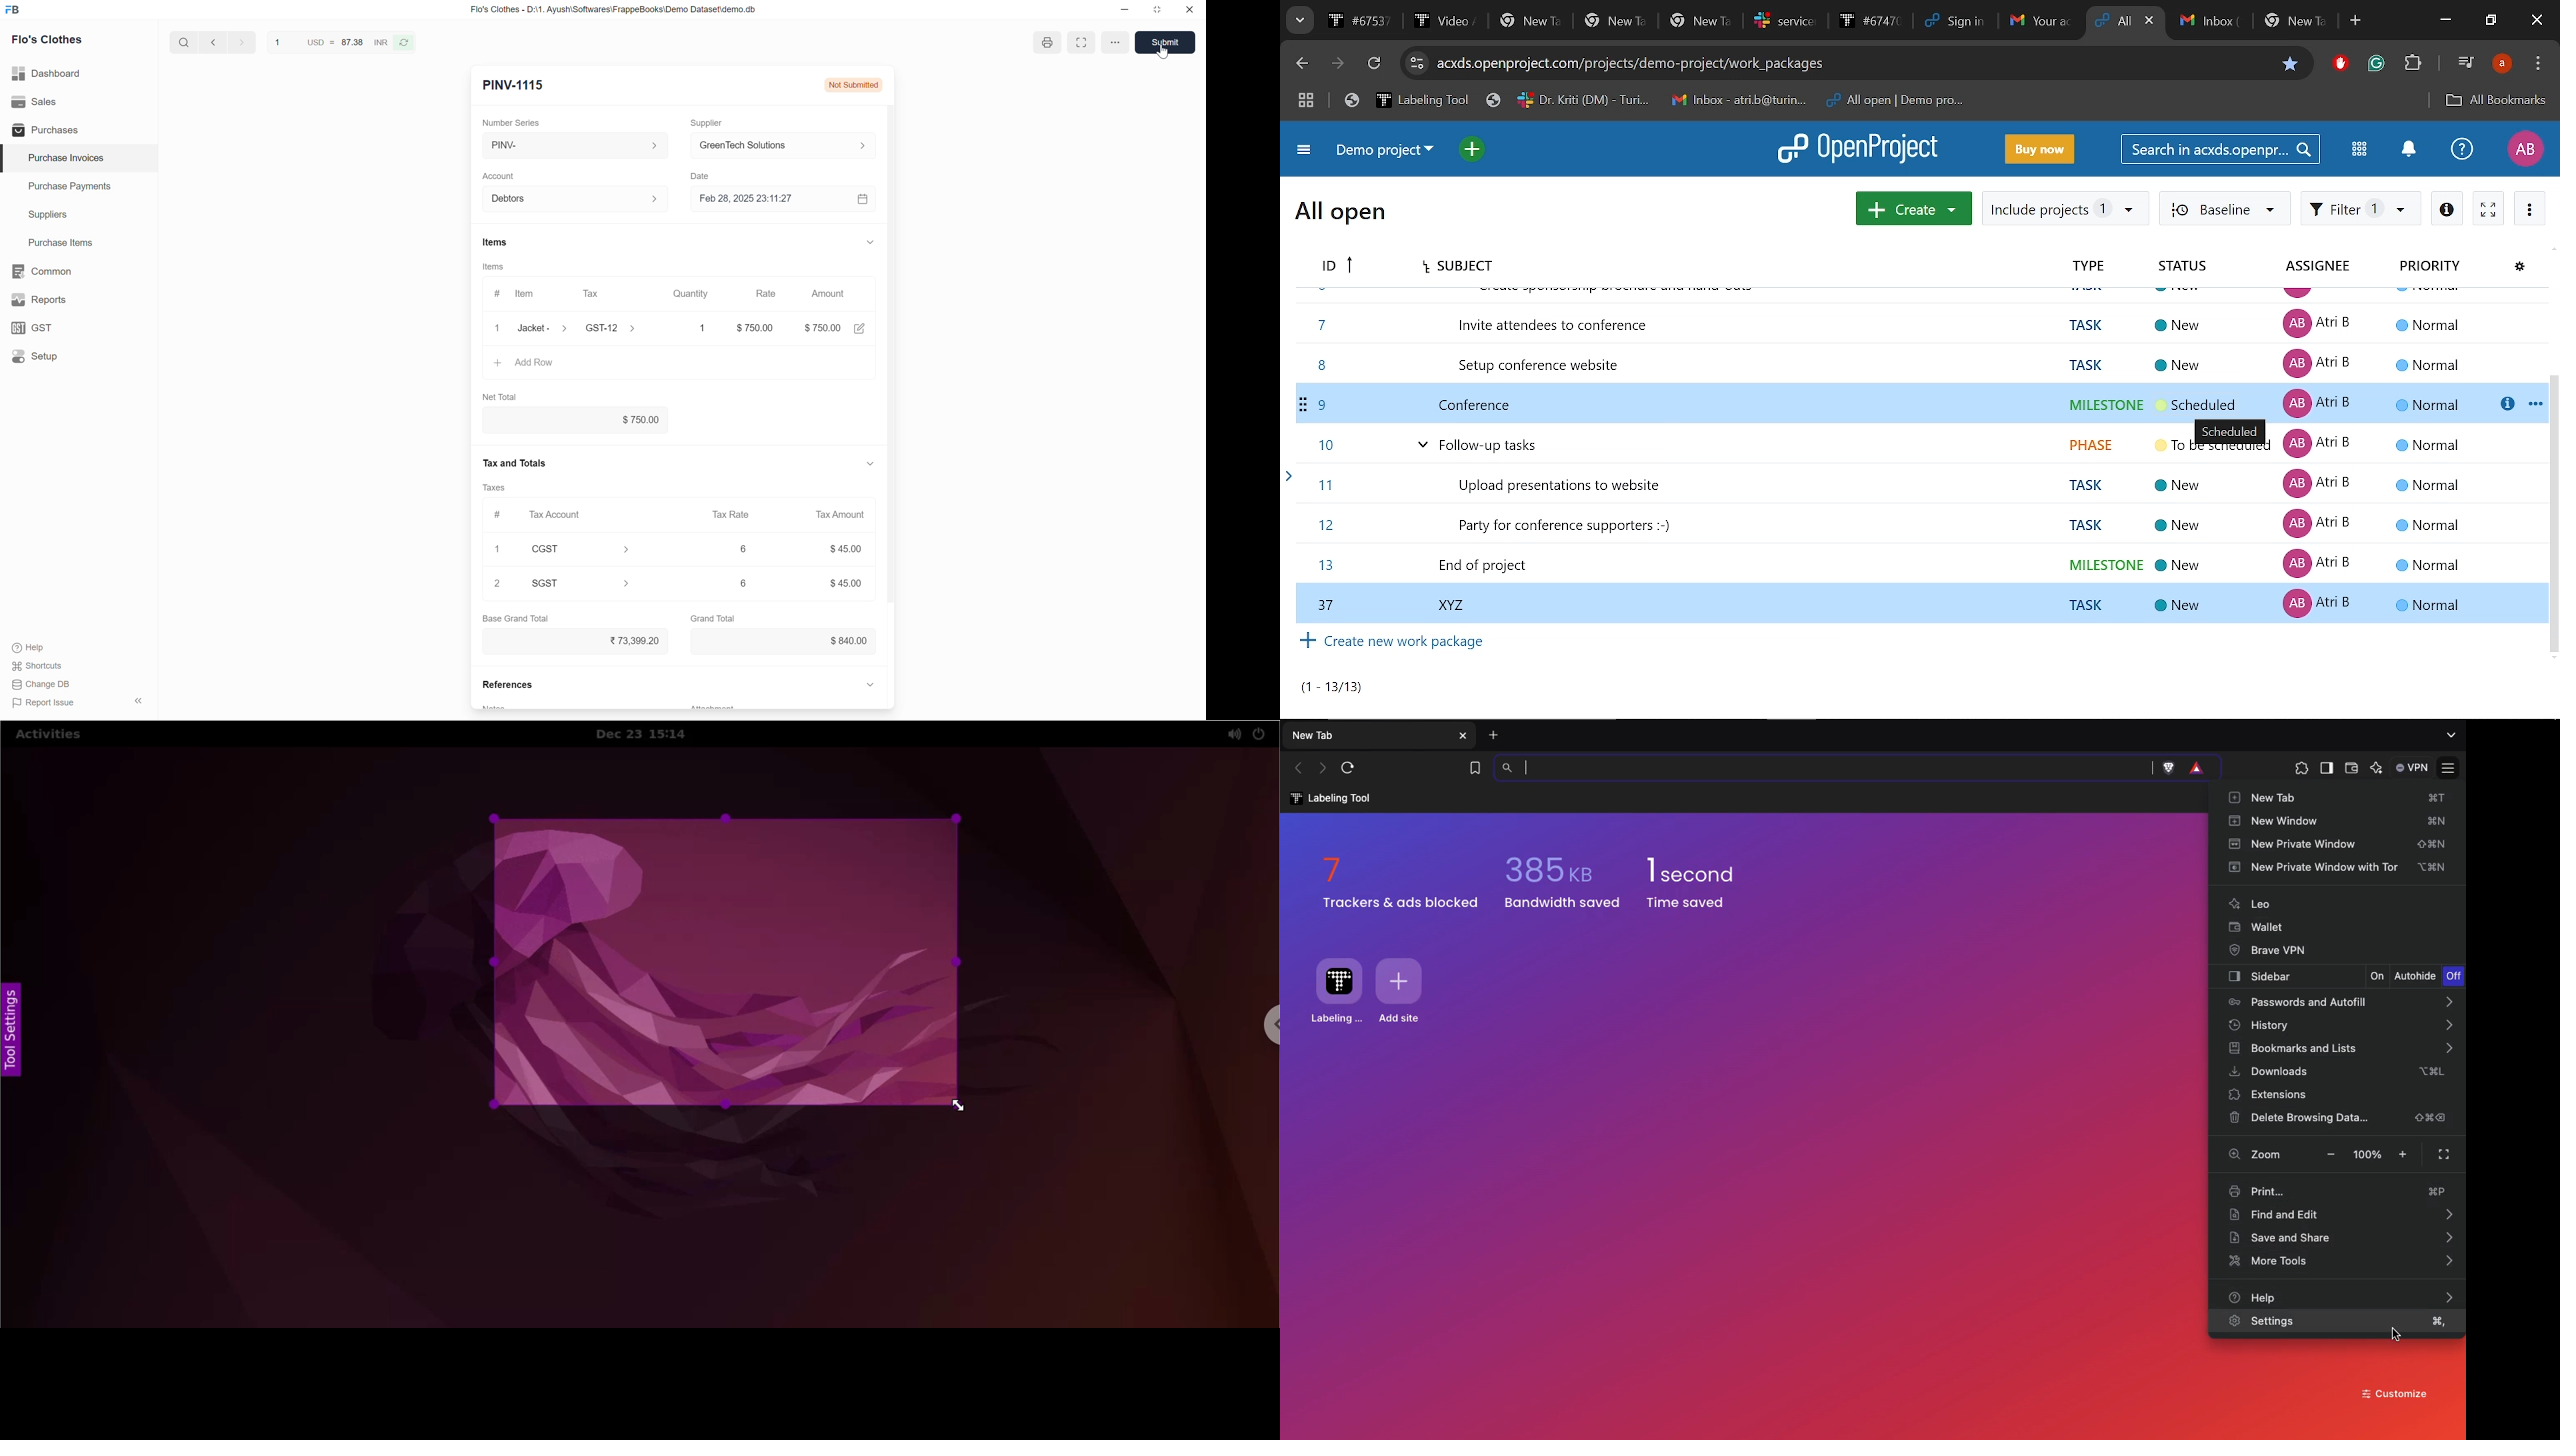 The height and width of the screenshot is (1456, 2576). What do you see at coordinates (581, 548) in the screenshot?
I see `CGST` at bounding box center [581, 548].